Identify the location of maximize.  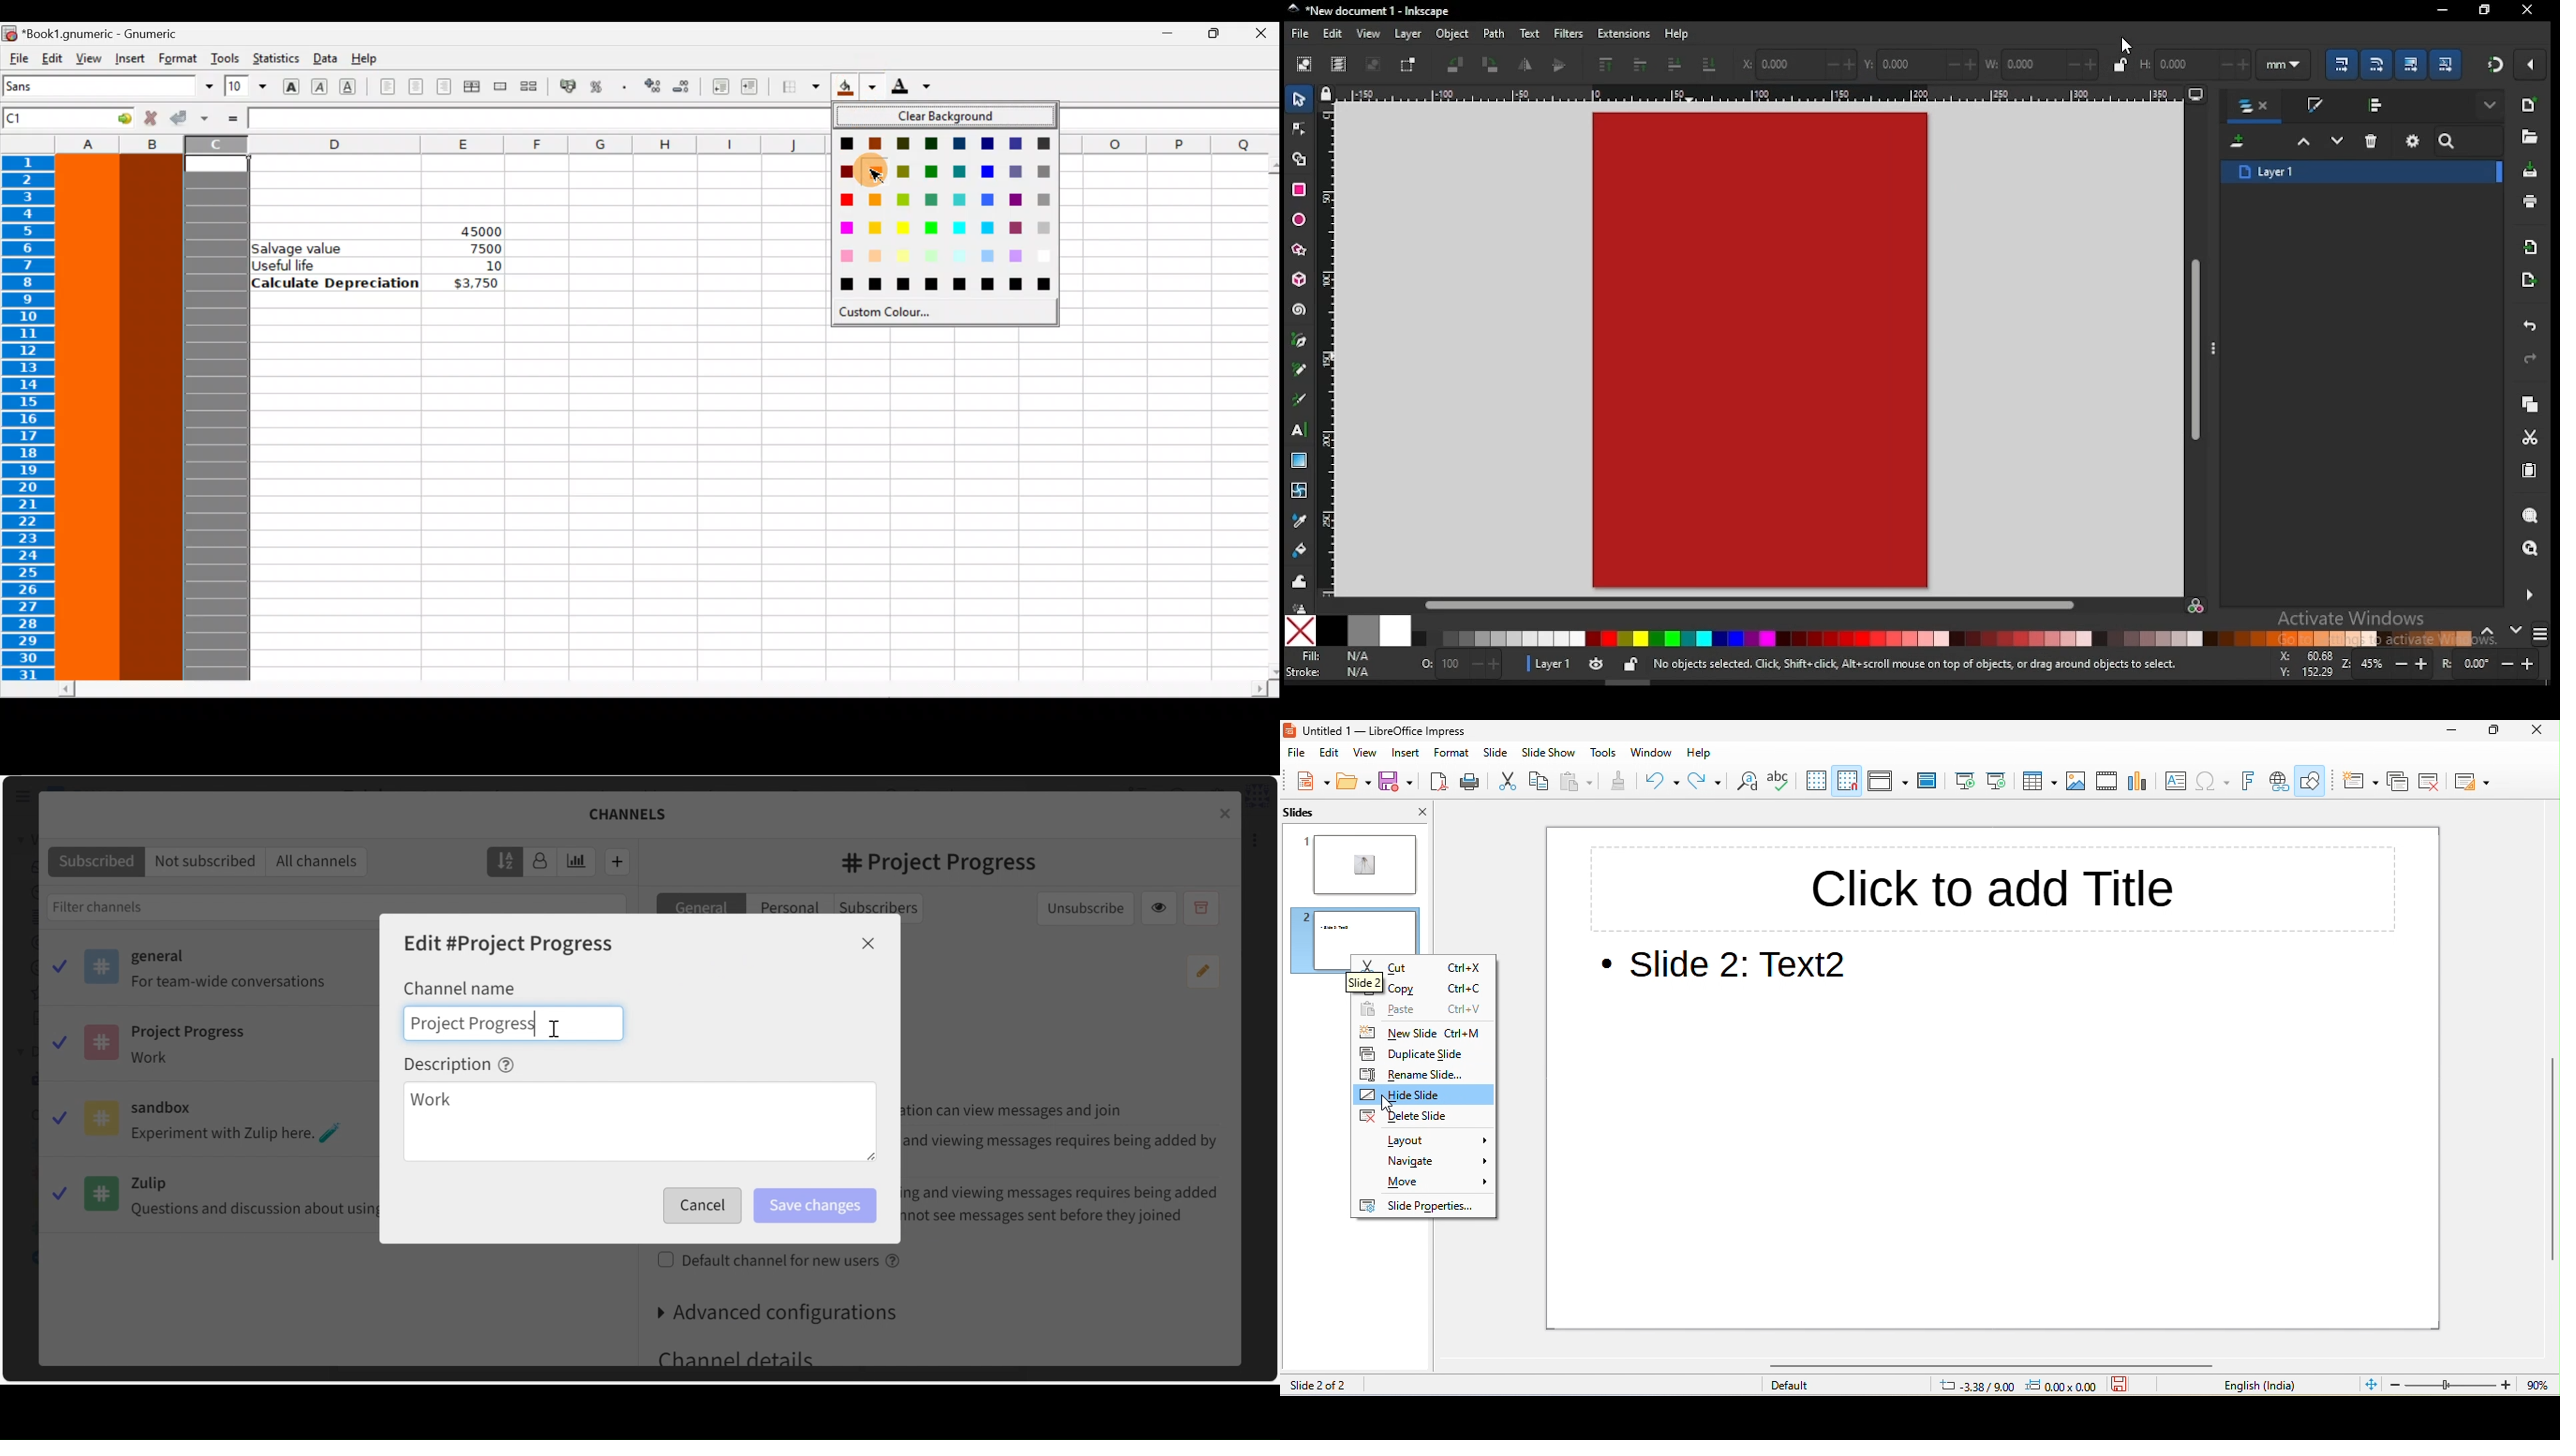
(2493, 729).